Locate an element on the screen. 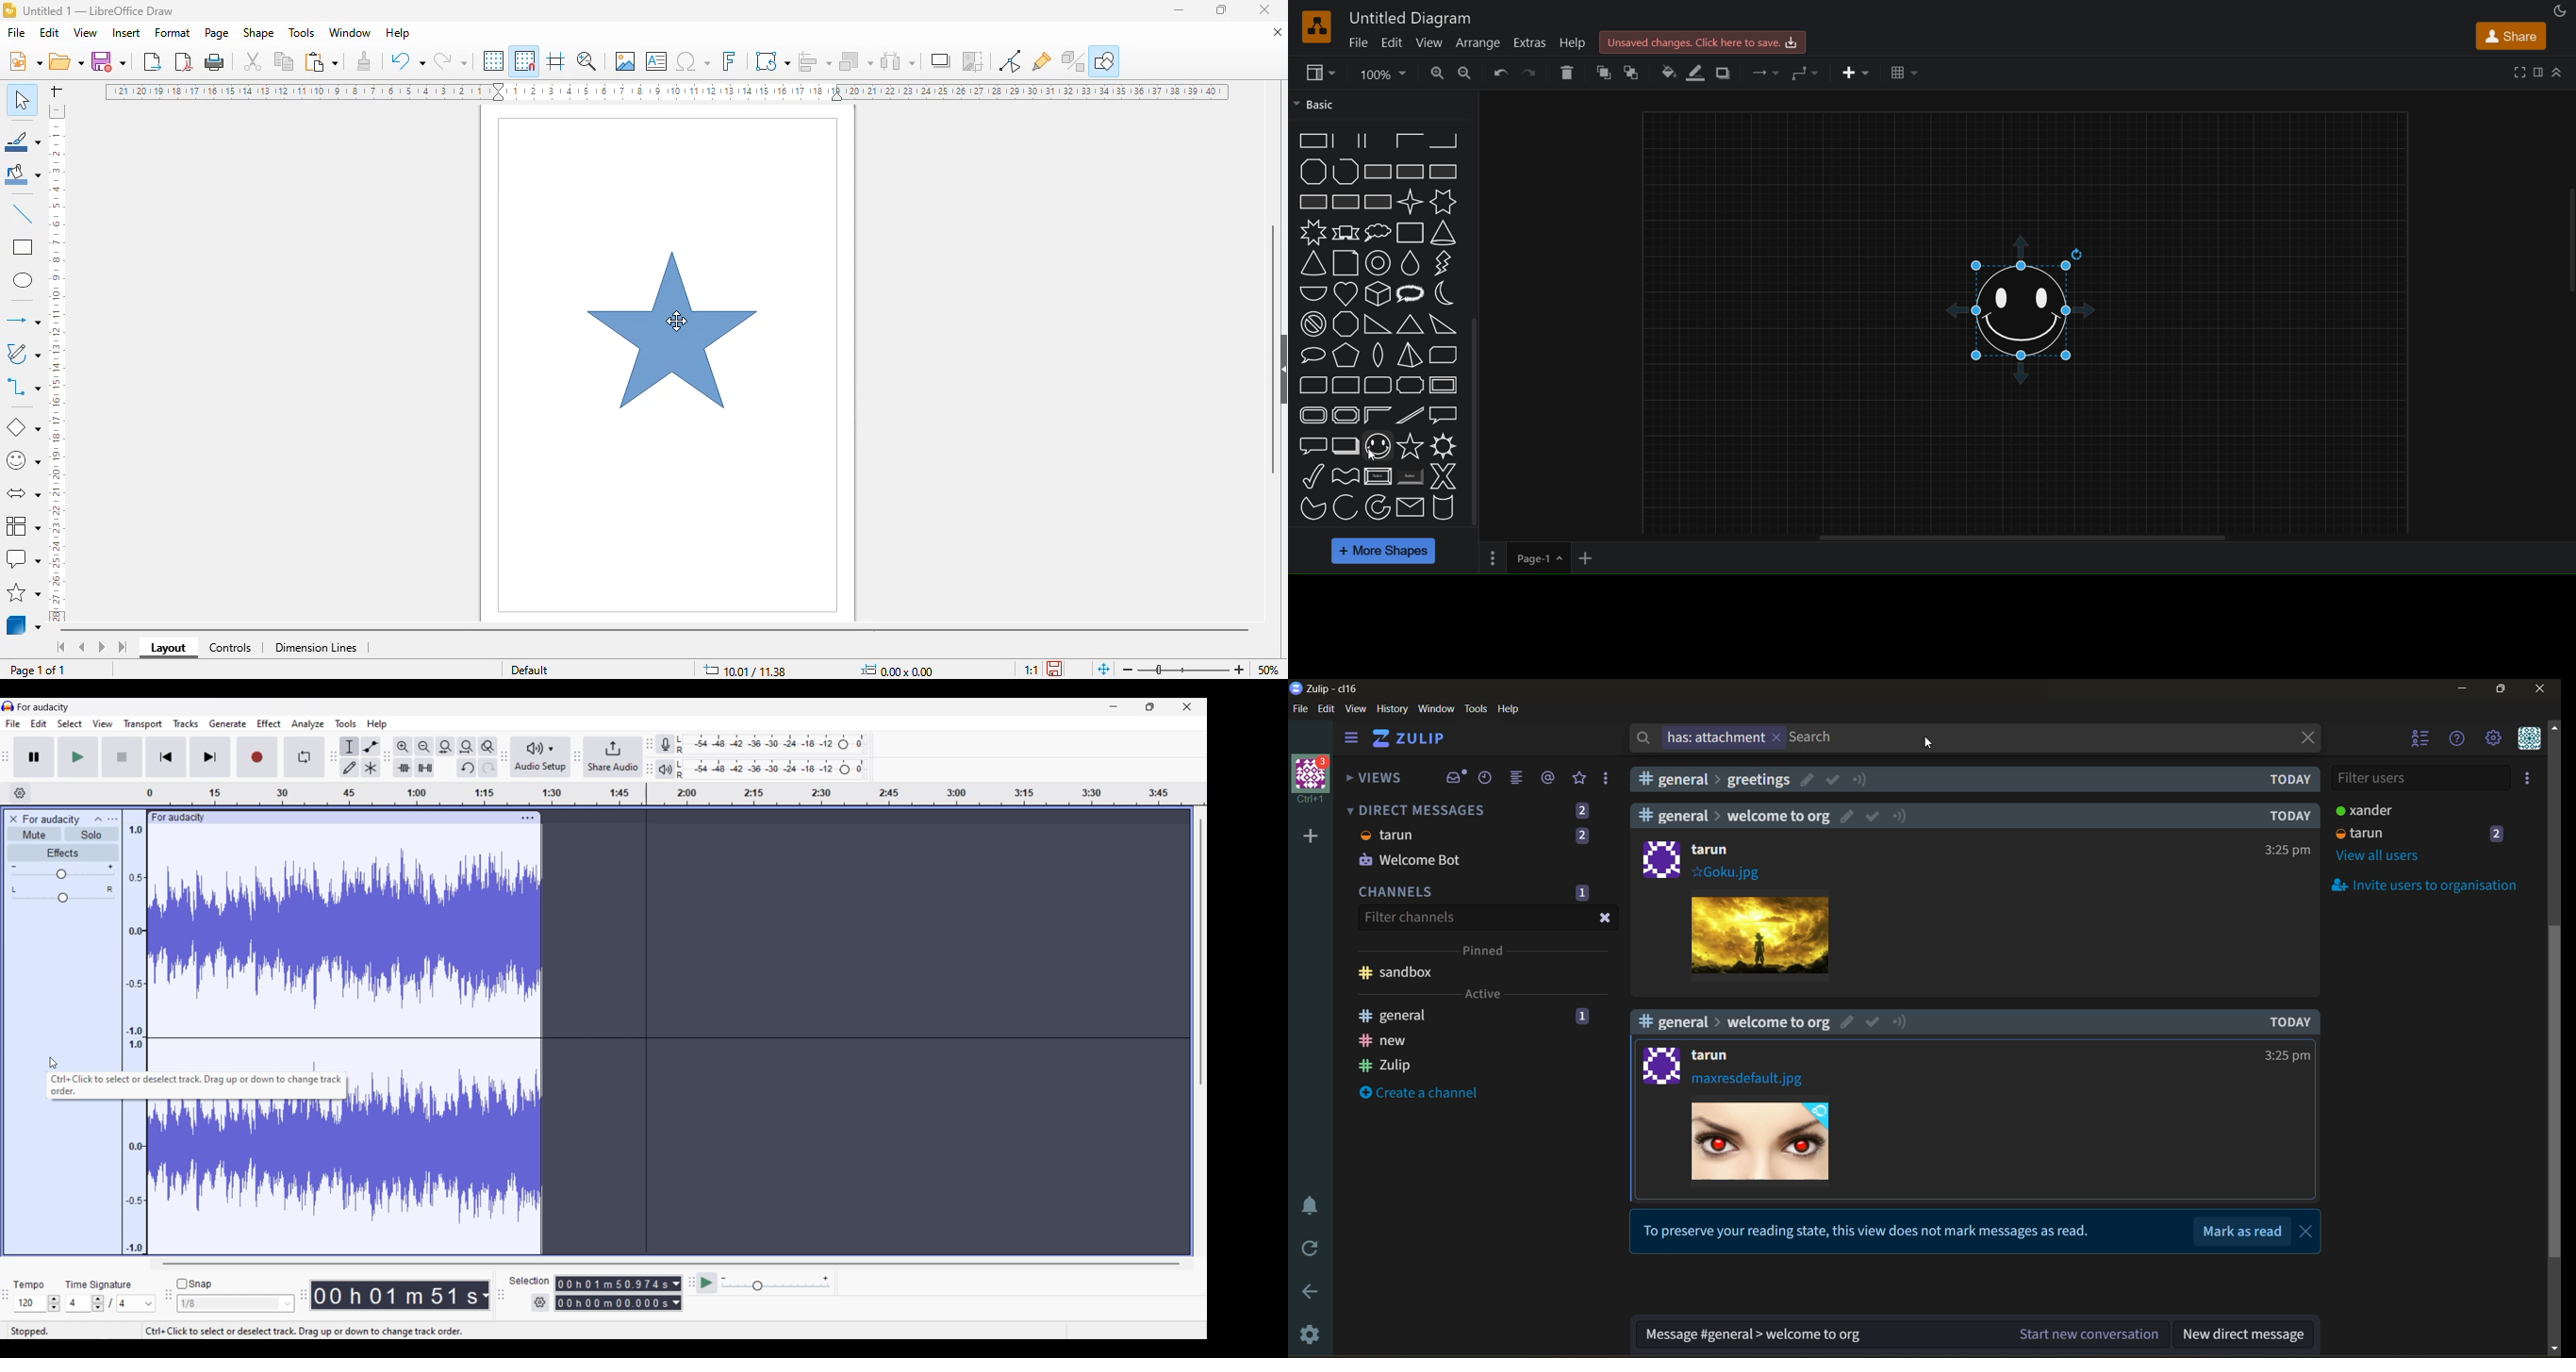 This screenshot has width=2576, height=1372. Transport menu is located at coordinates (142, 724).